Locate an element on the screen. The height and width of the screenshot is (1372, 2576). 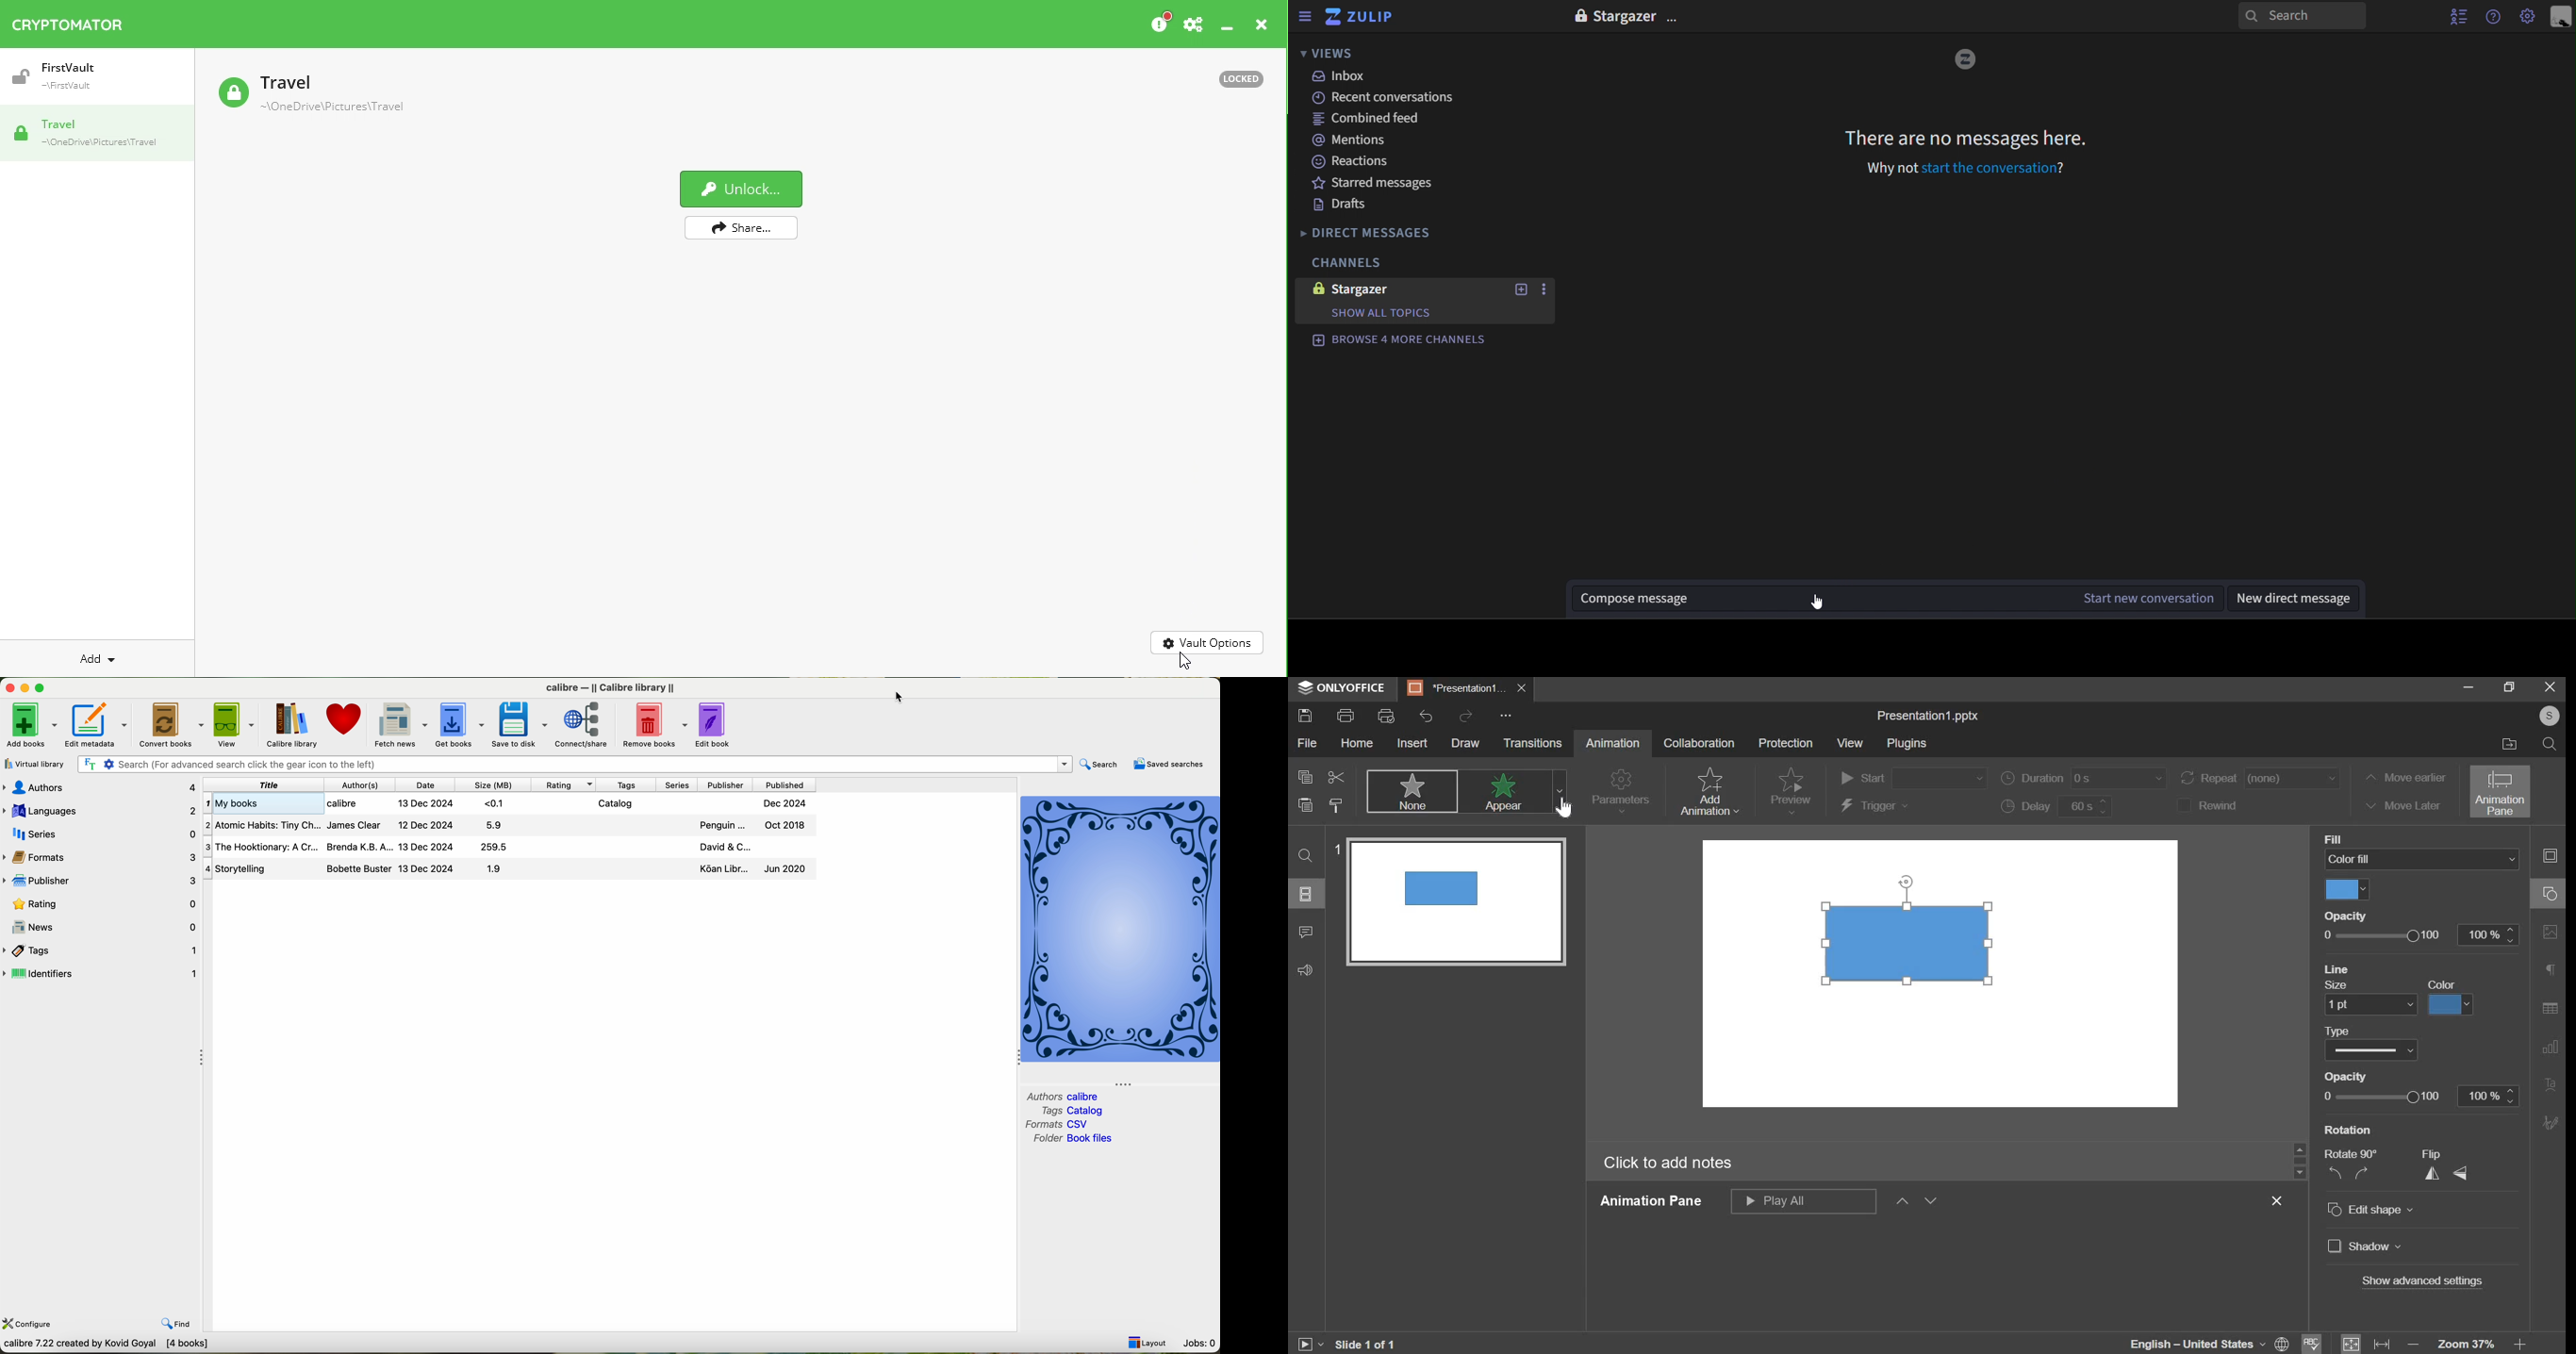
Opacity is located at coordinates (2350, 913).